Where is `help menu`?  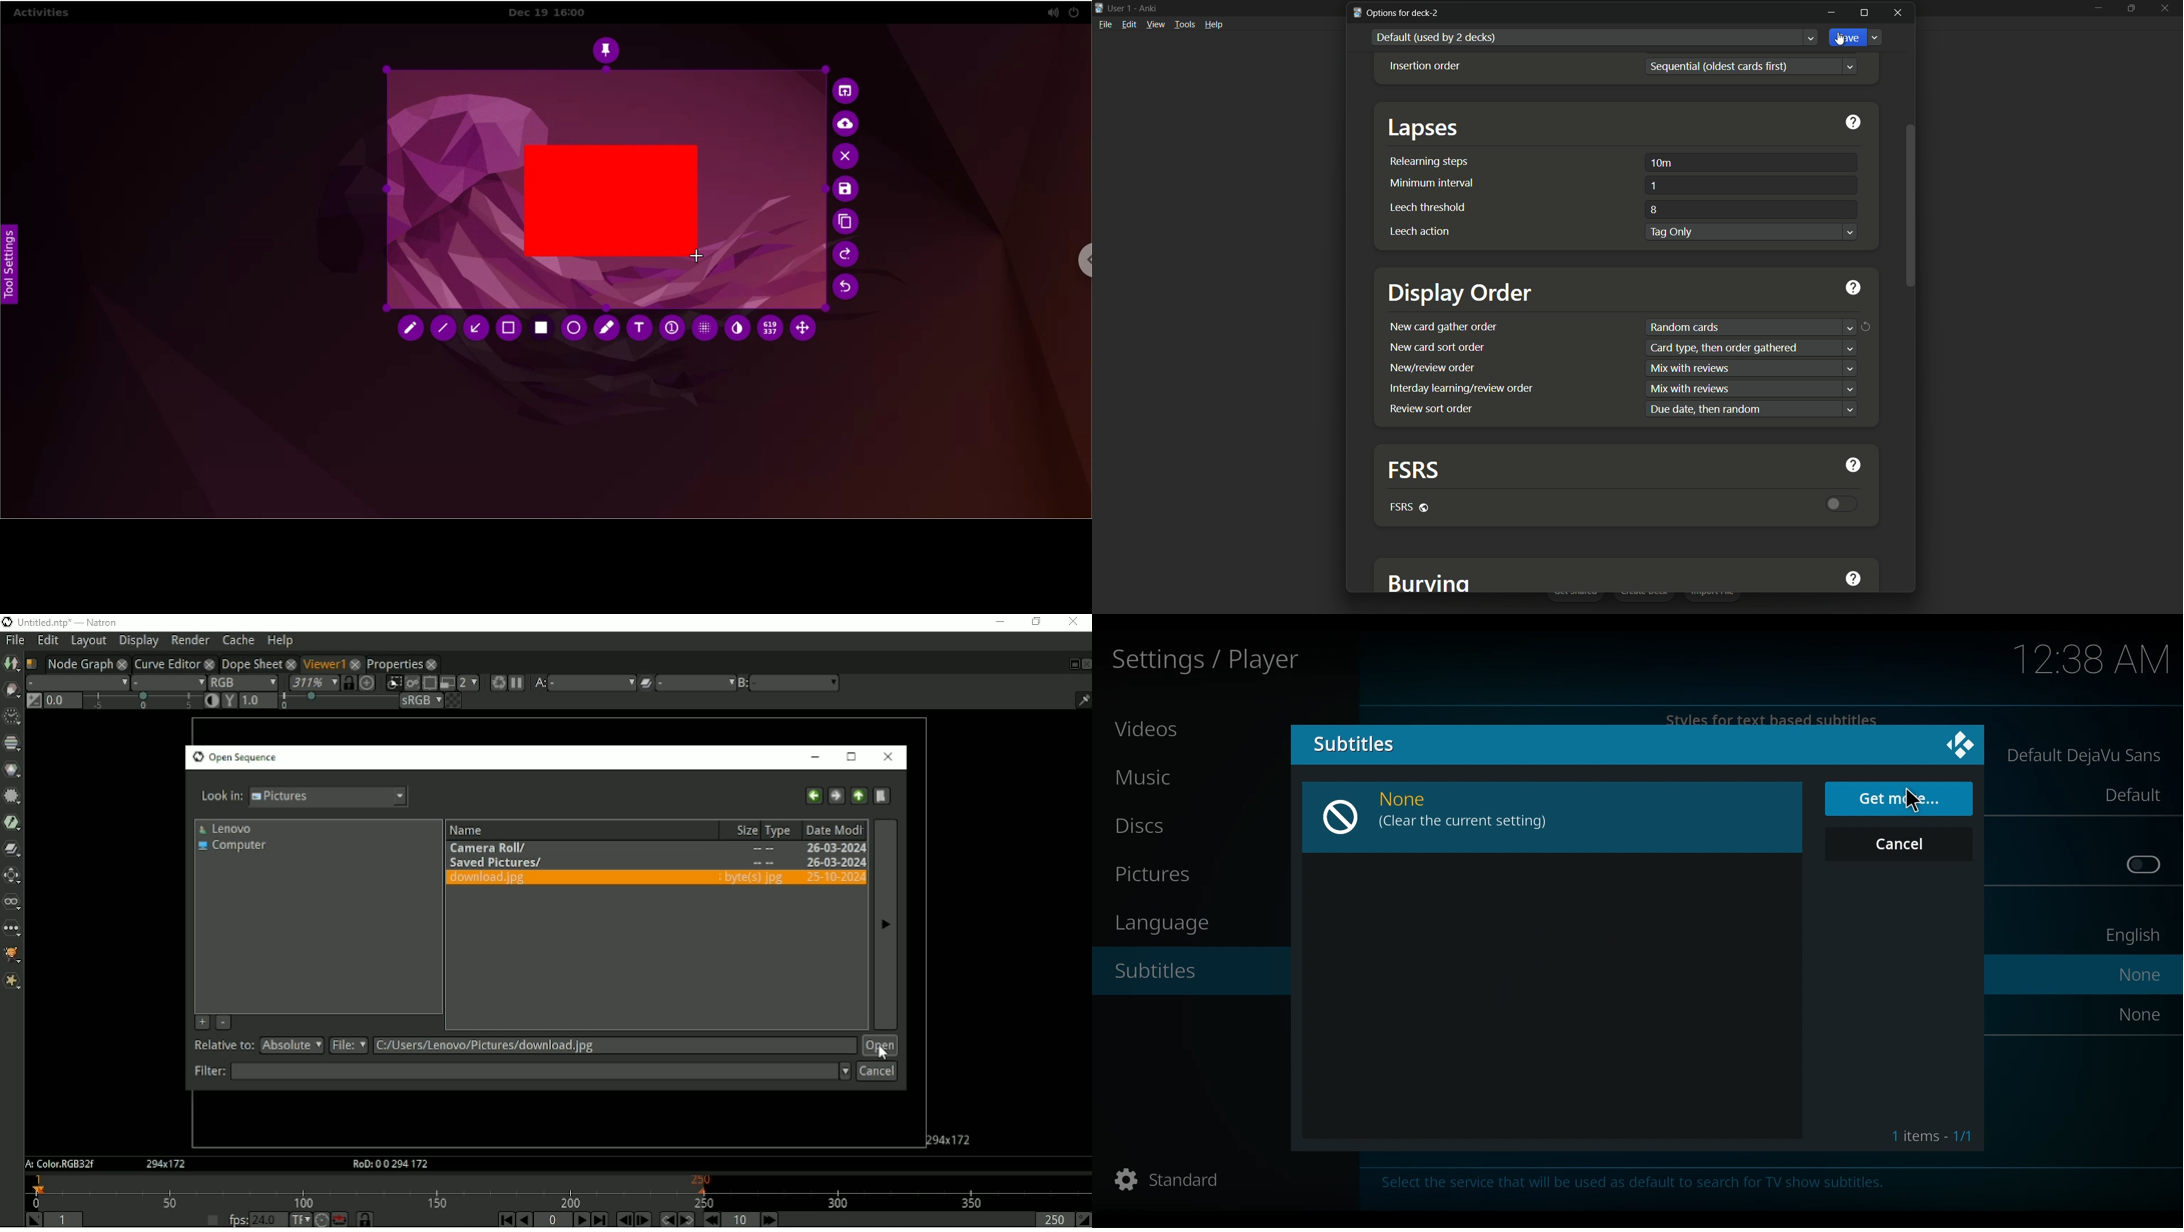 help menu is located at coordinates (1215, 24).